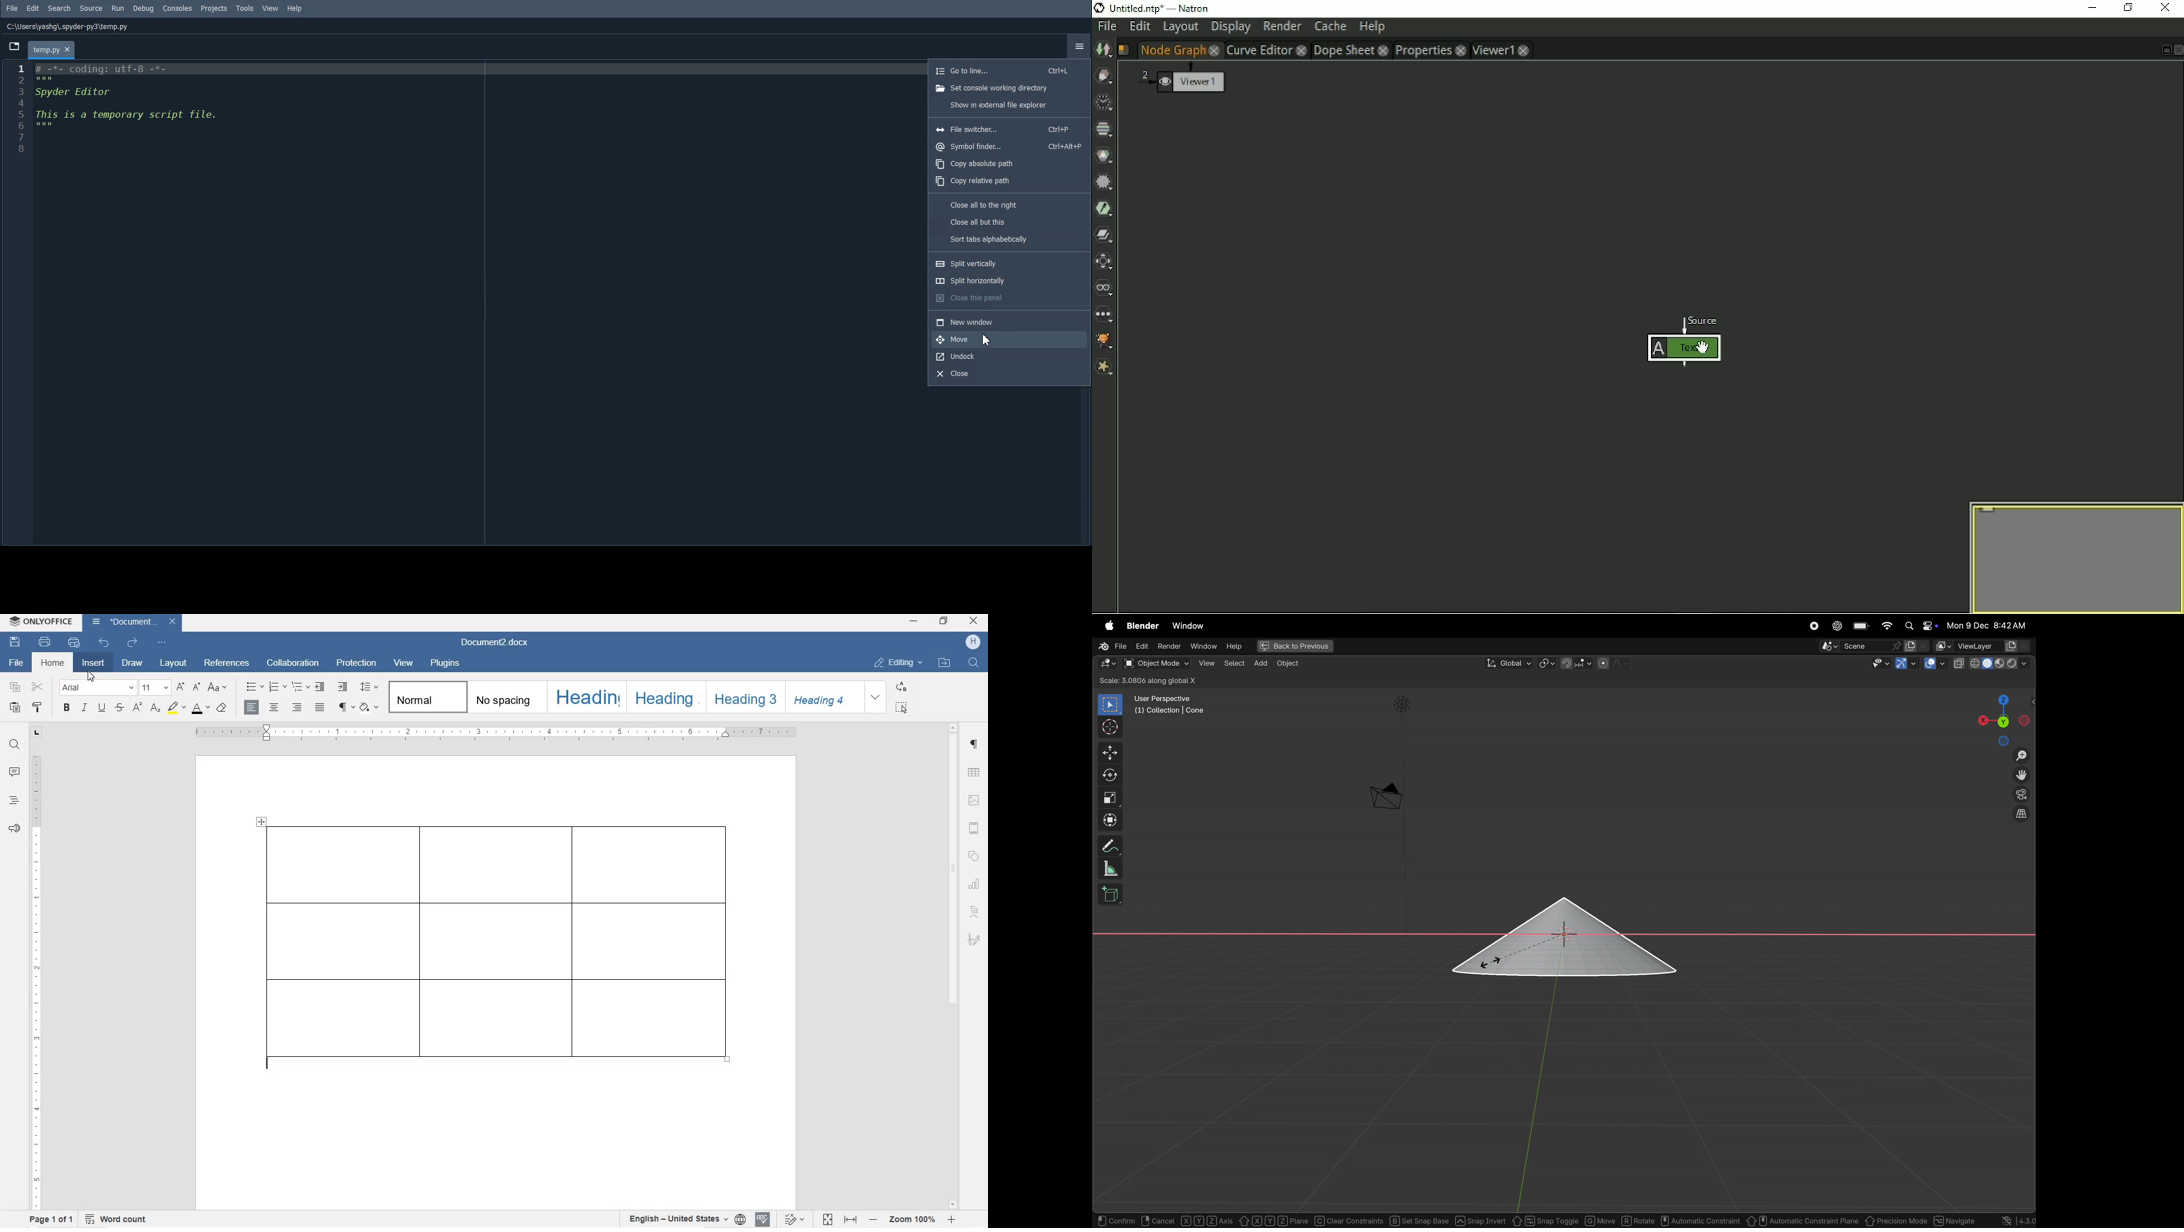  What do you see at coordinates (1008, 263) in the screenshot?
I see `Split vertically` at bounding box center [1008, 263].